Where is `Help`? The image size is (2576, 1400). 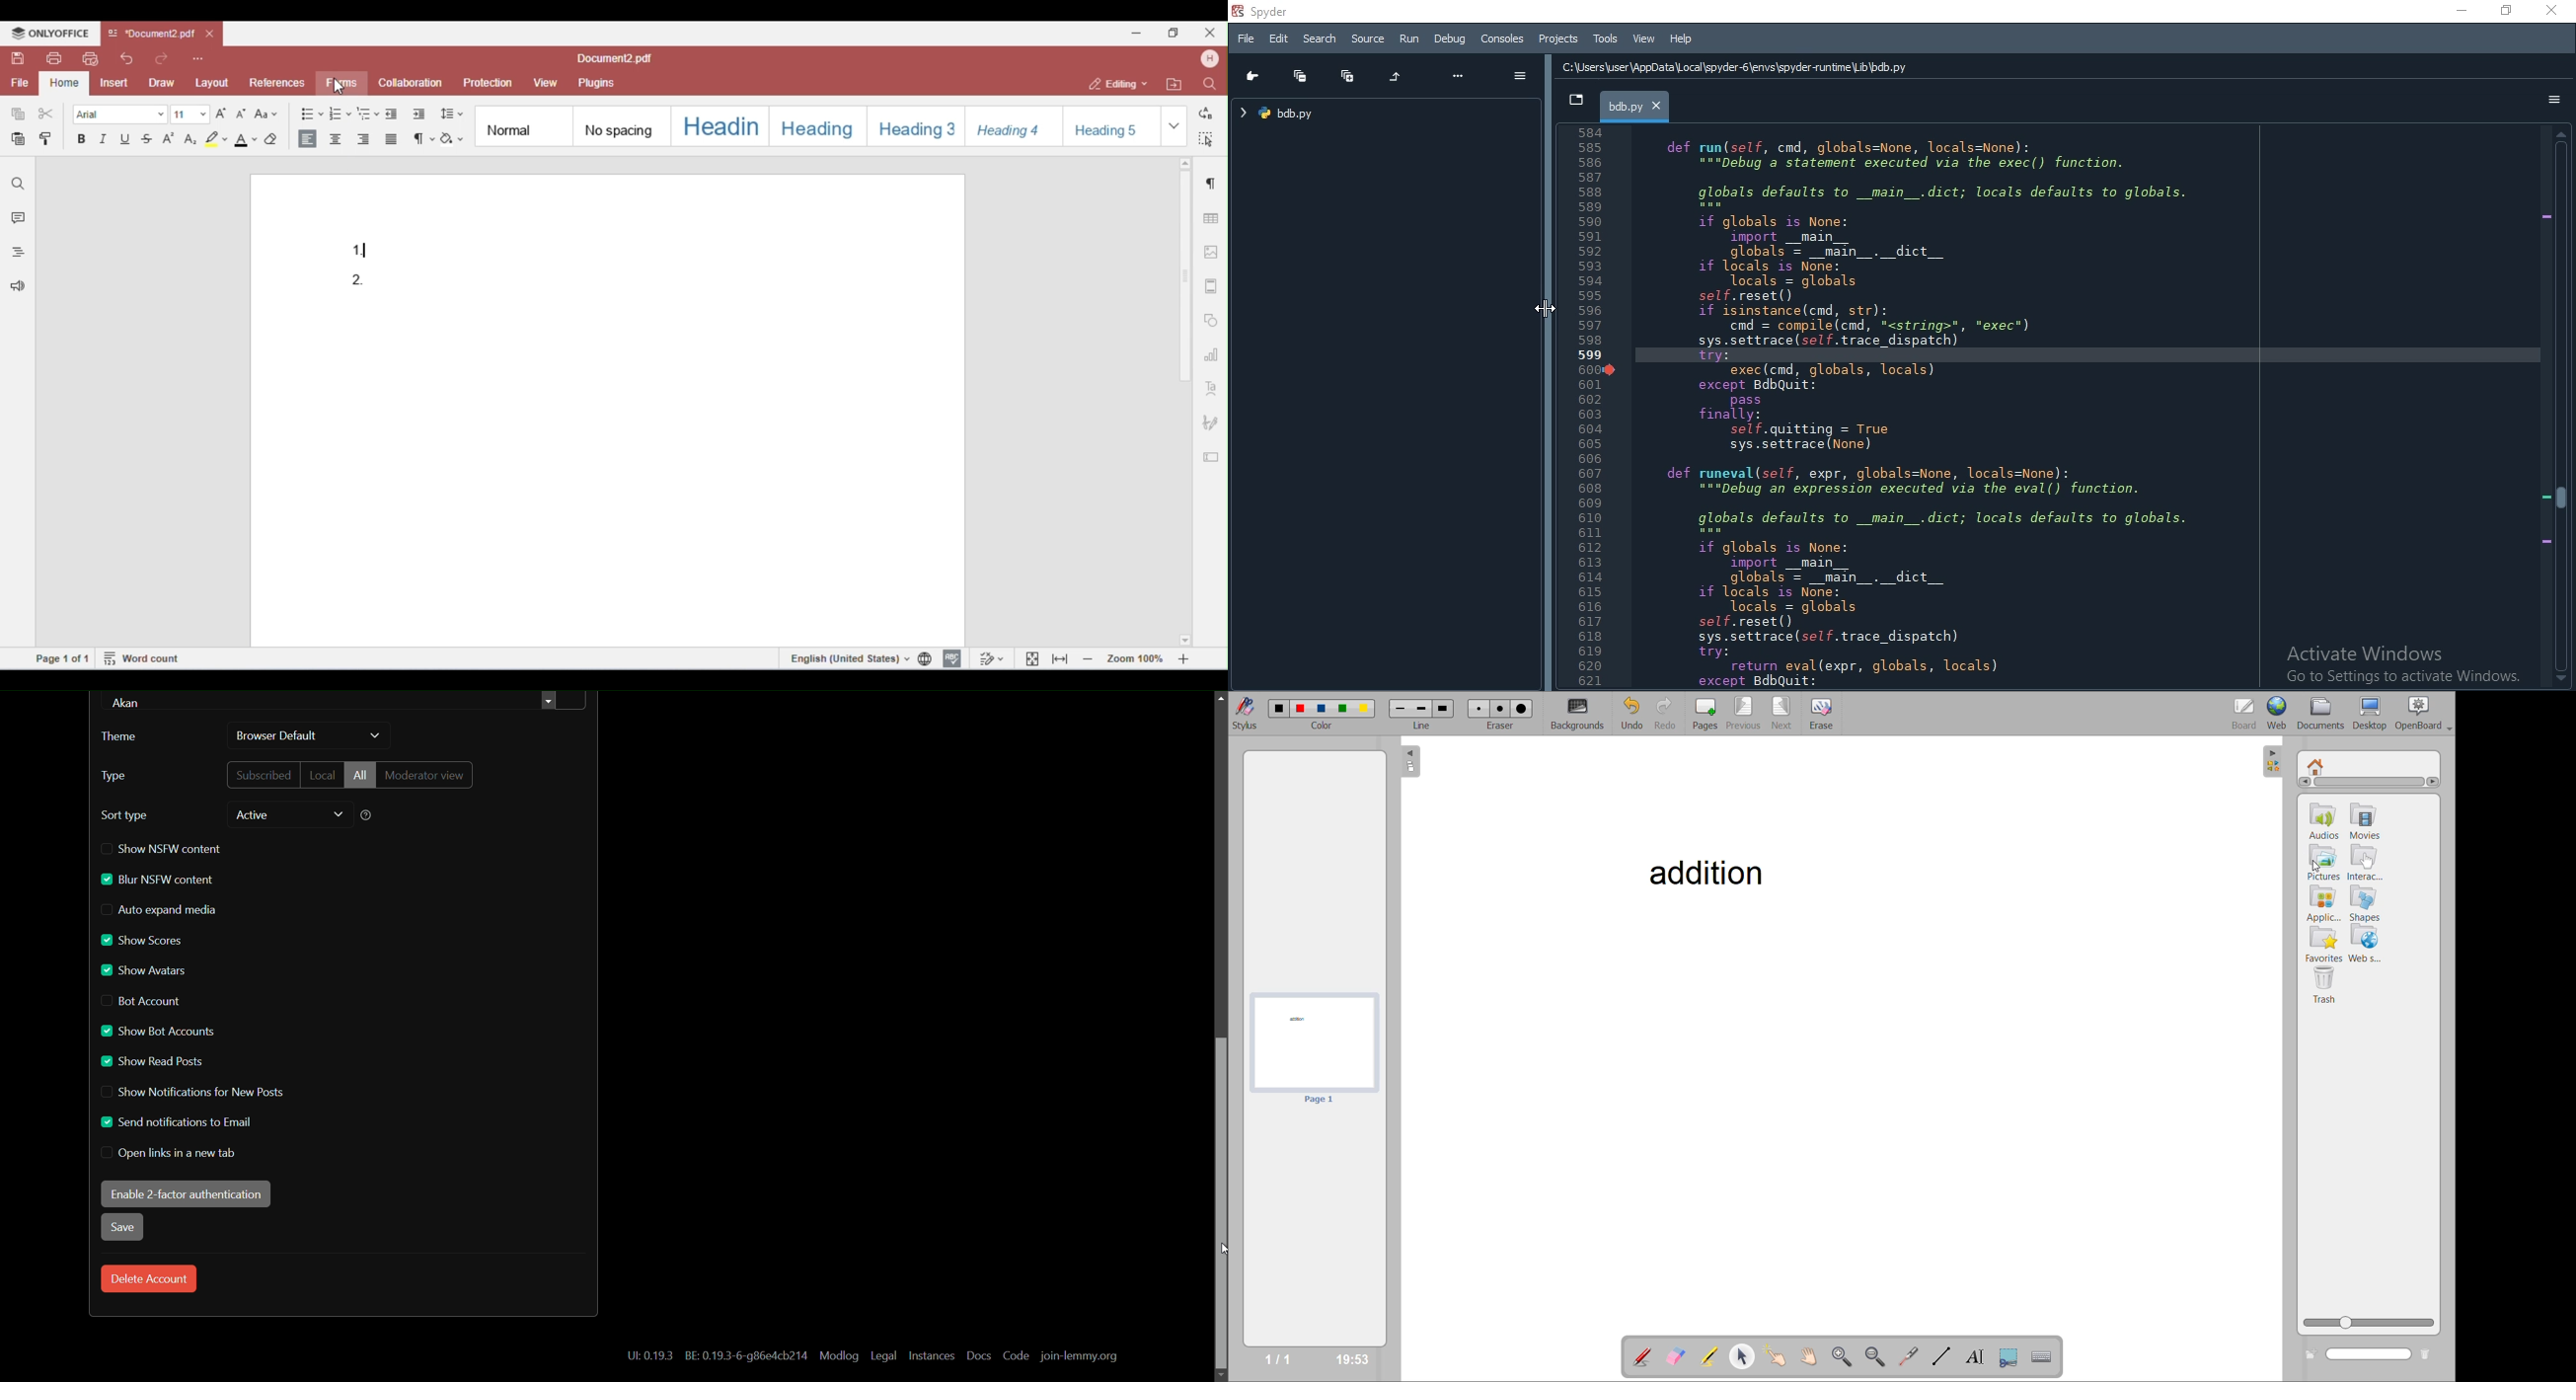
Help is located at coordinates (1680, 39).